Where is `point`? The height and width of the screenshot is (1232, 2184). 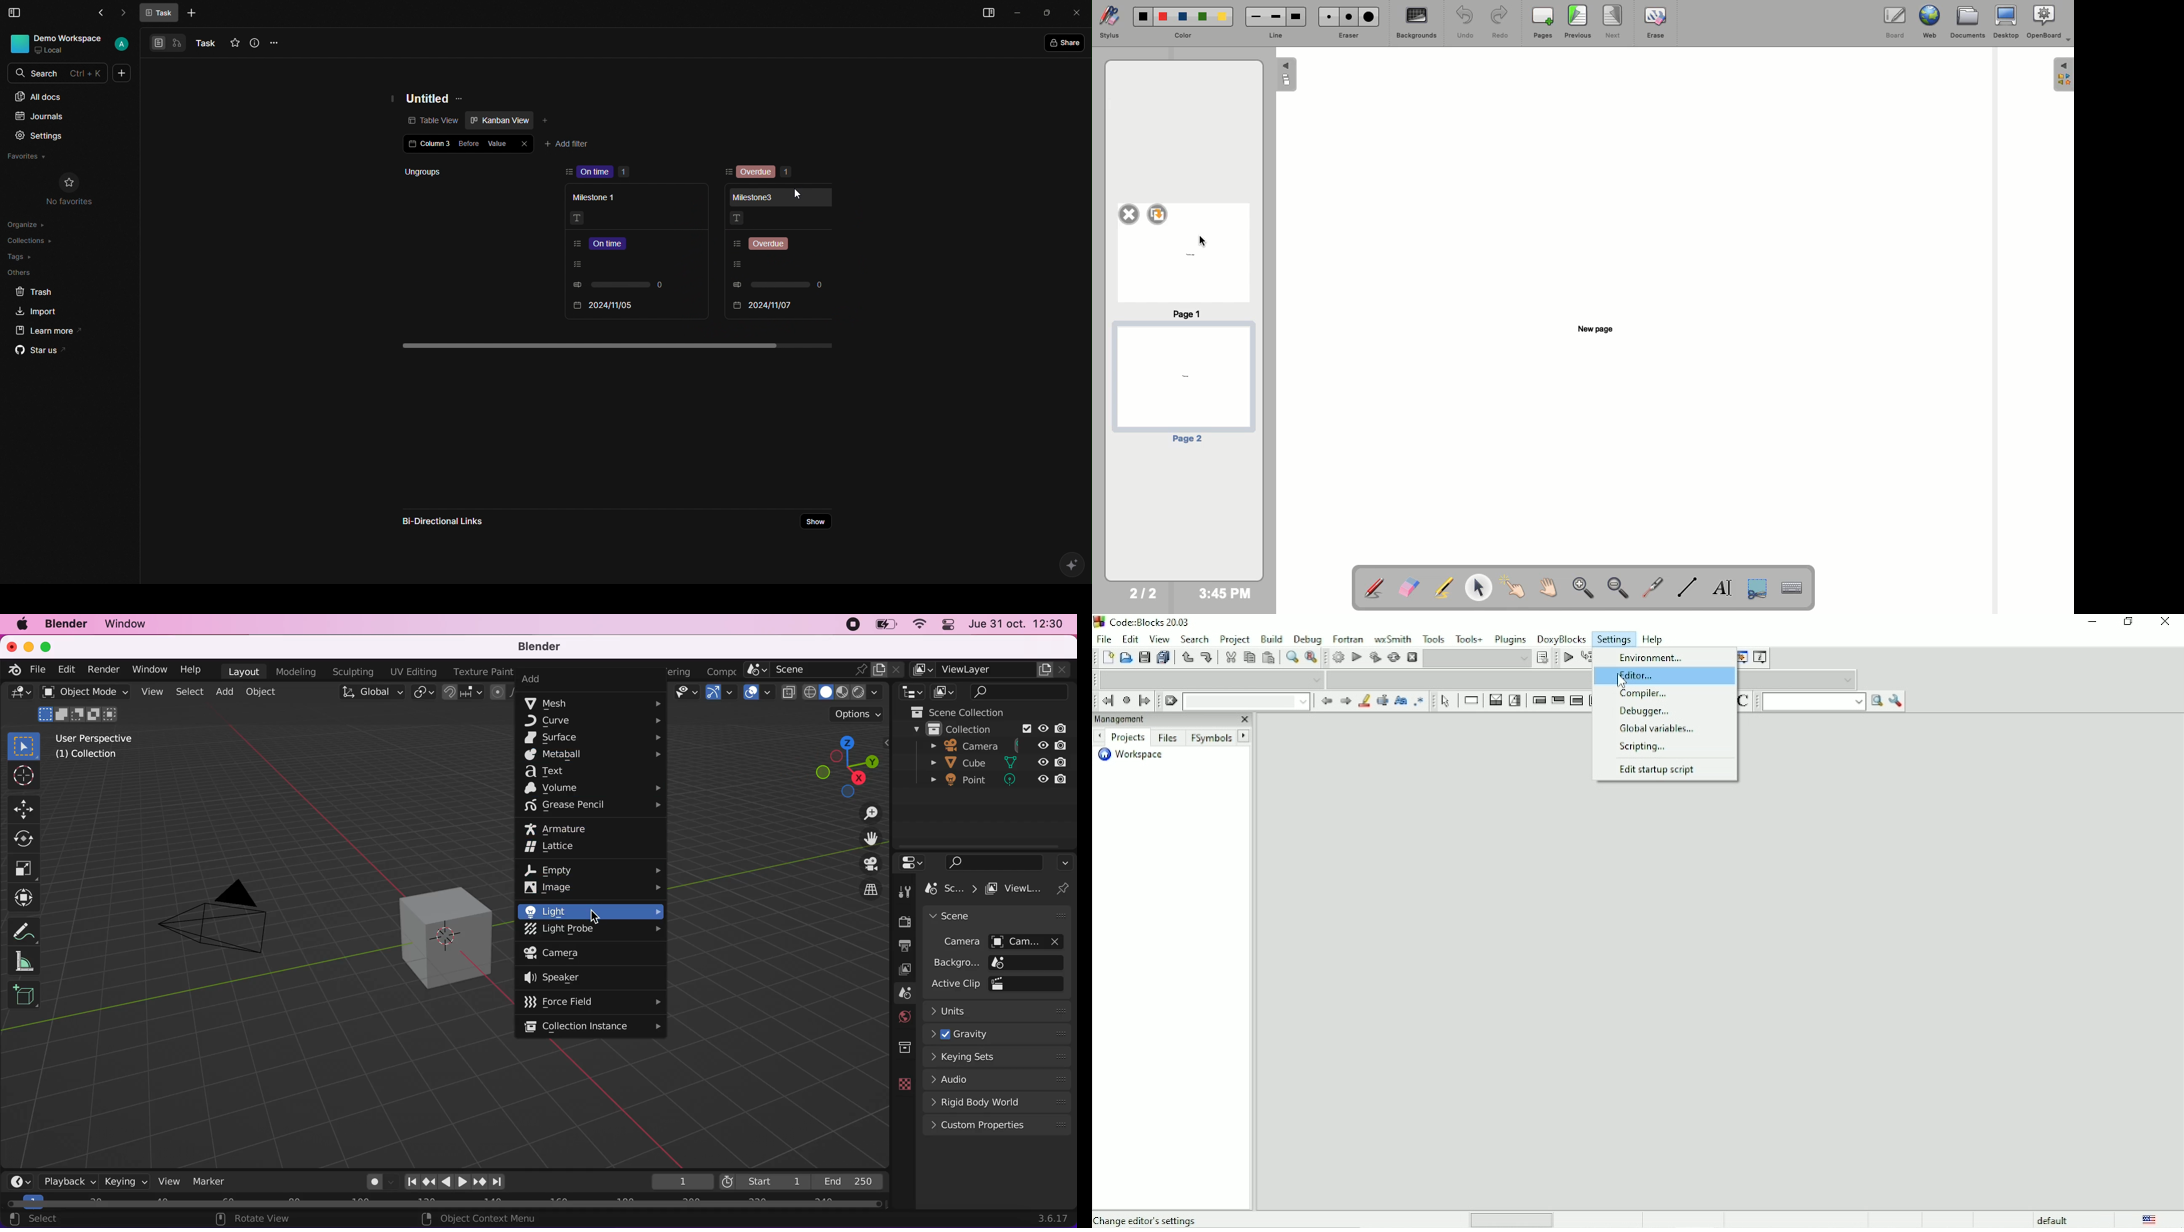
point is located at coordinates (961, 782).